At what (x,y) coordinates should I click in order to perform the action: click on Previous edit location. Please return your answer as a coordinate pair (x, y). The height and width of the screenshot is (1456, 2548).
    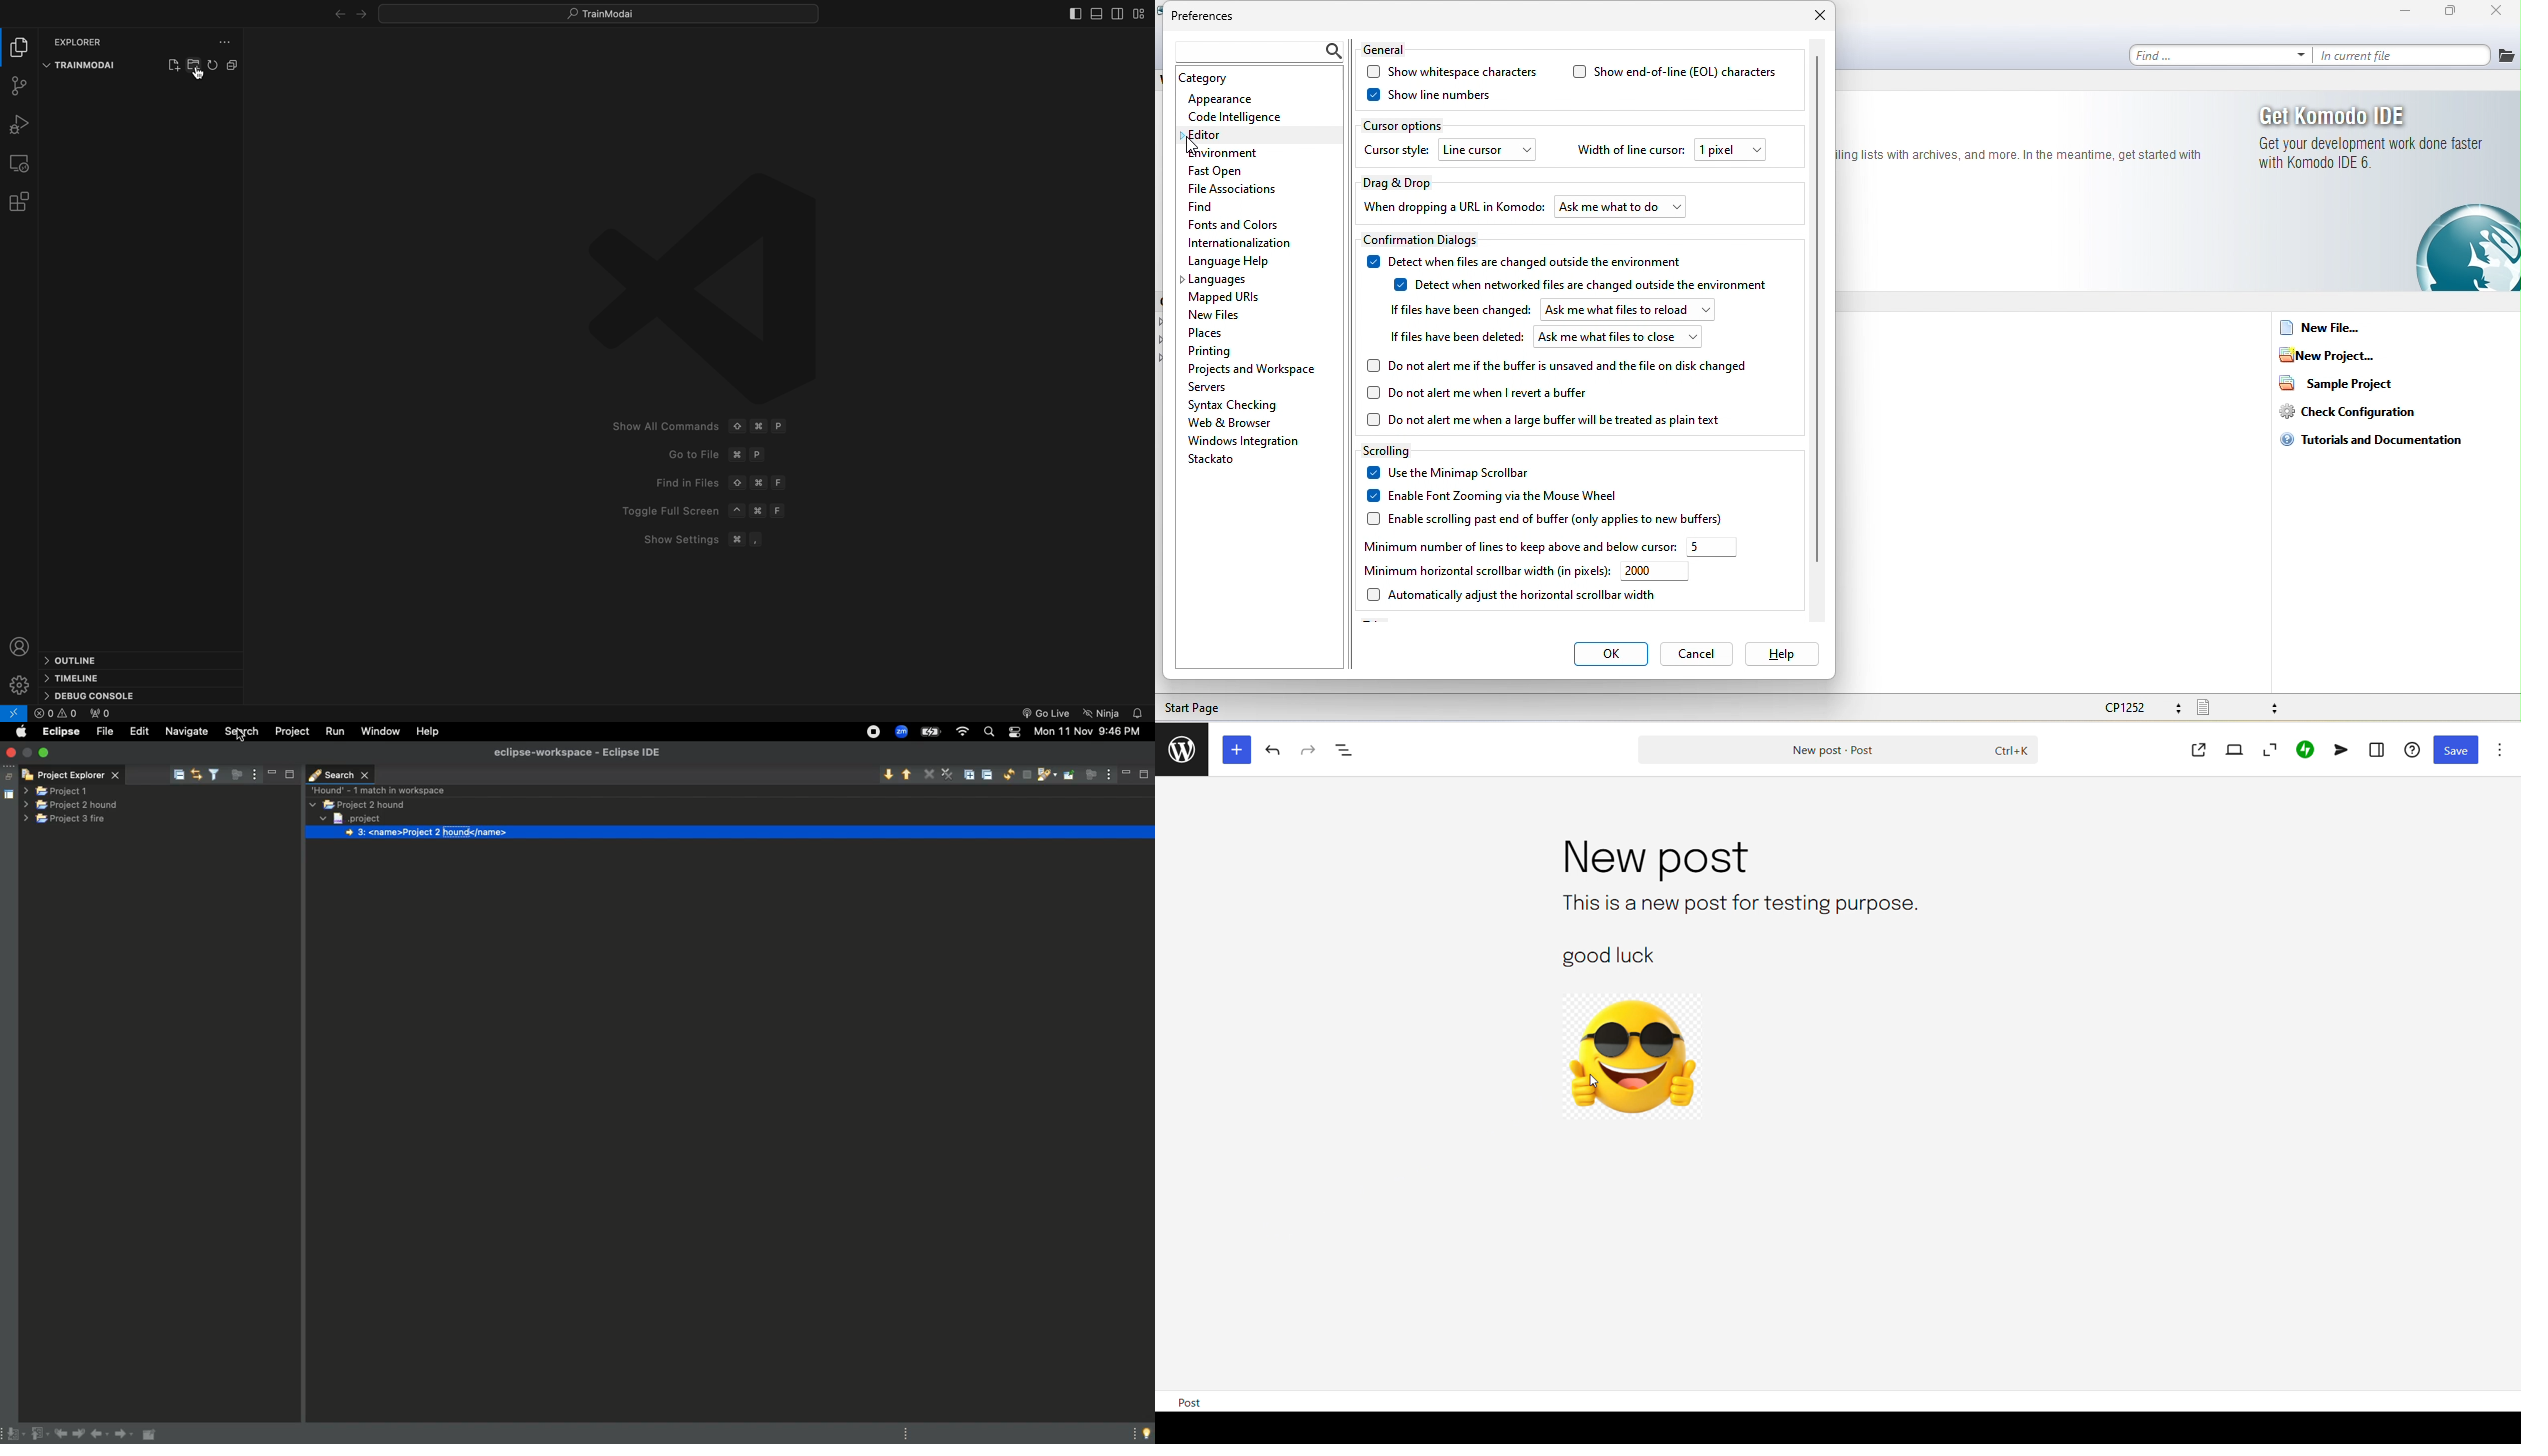
    Looking at the image, I should click on (63, 1434).